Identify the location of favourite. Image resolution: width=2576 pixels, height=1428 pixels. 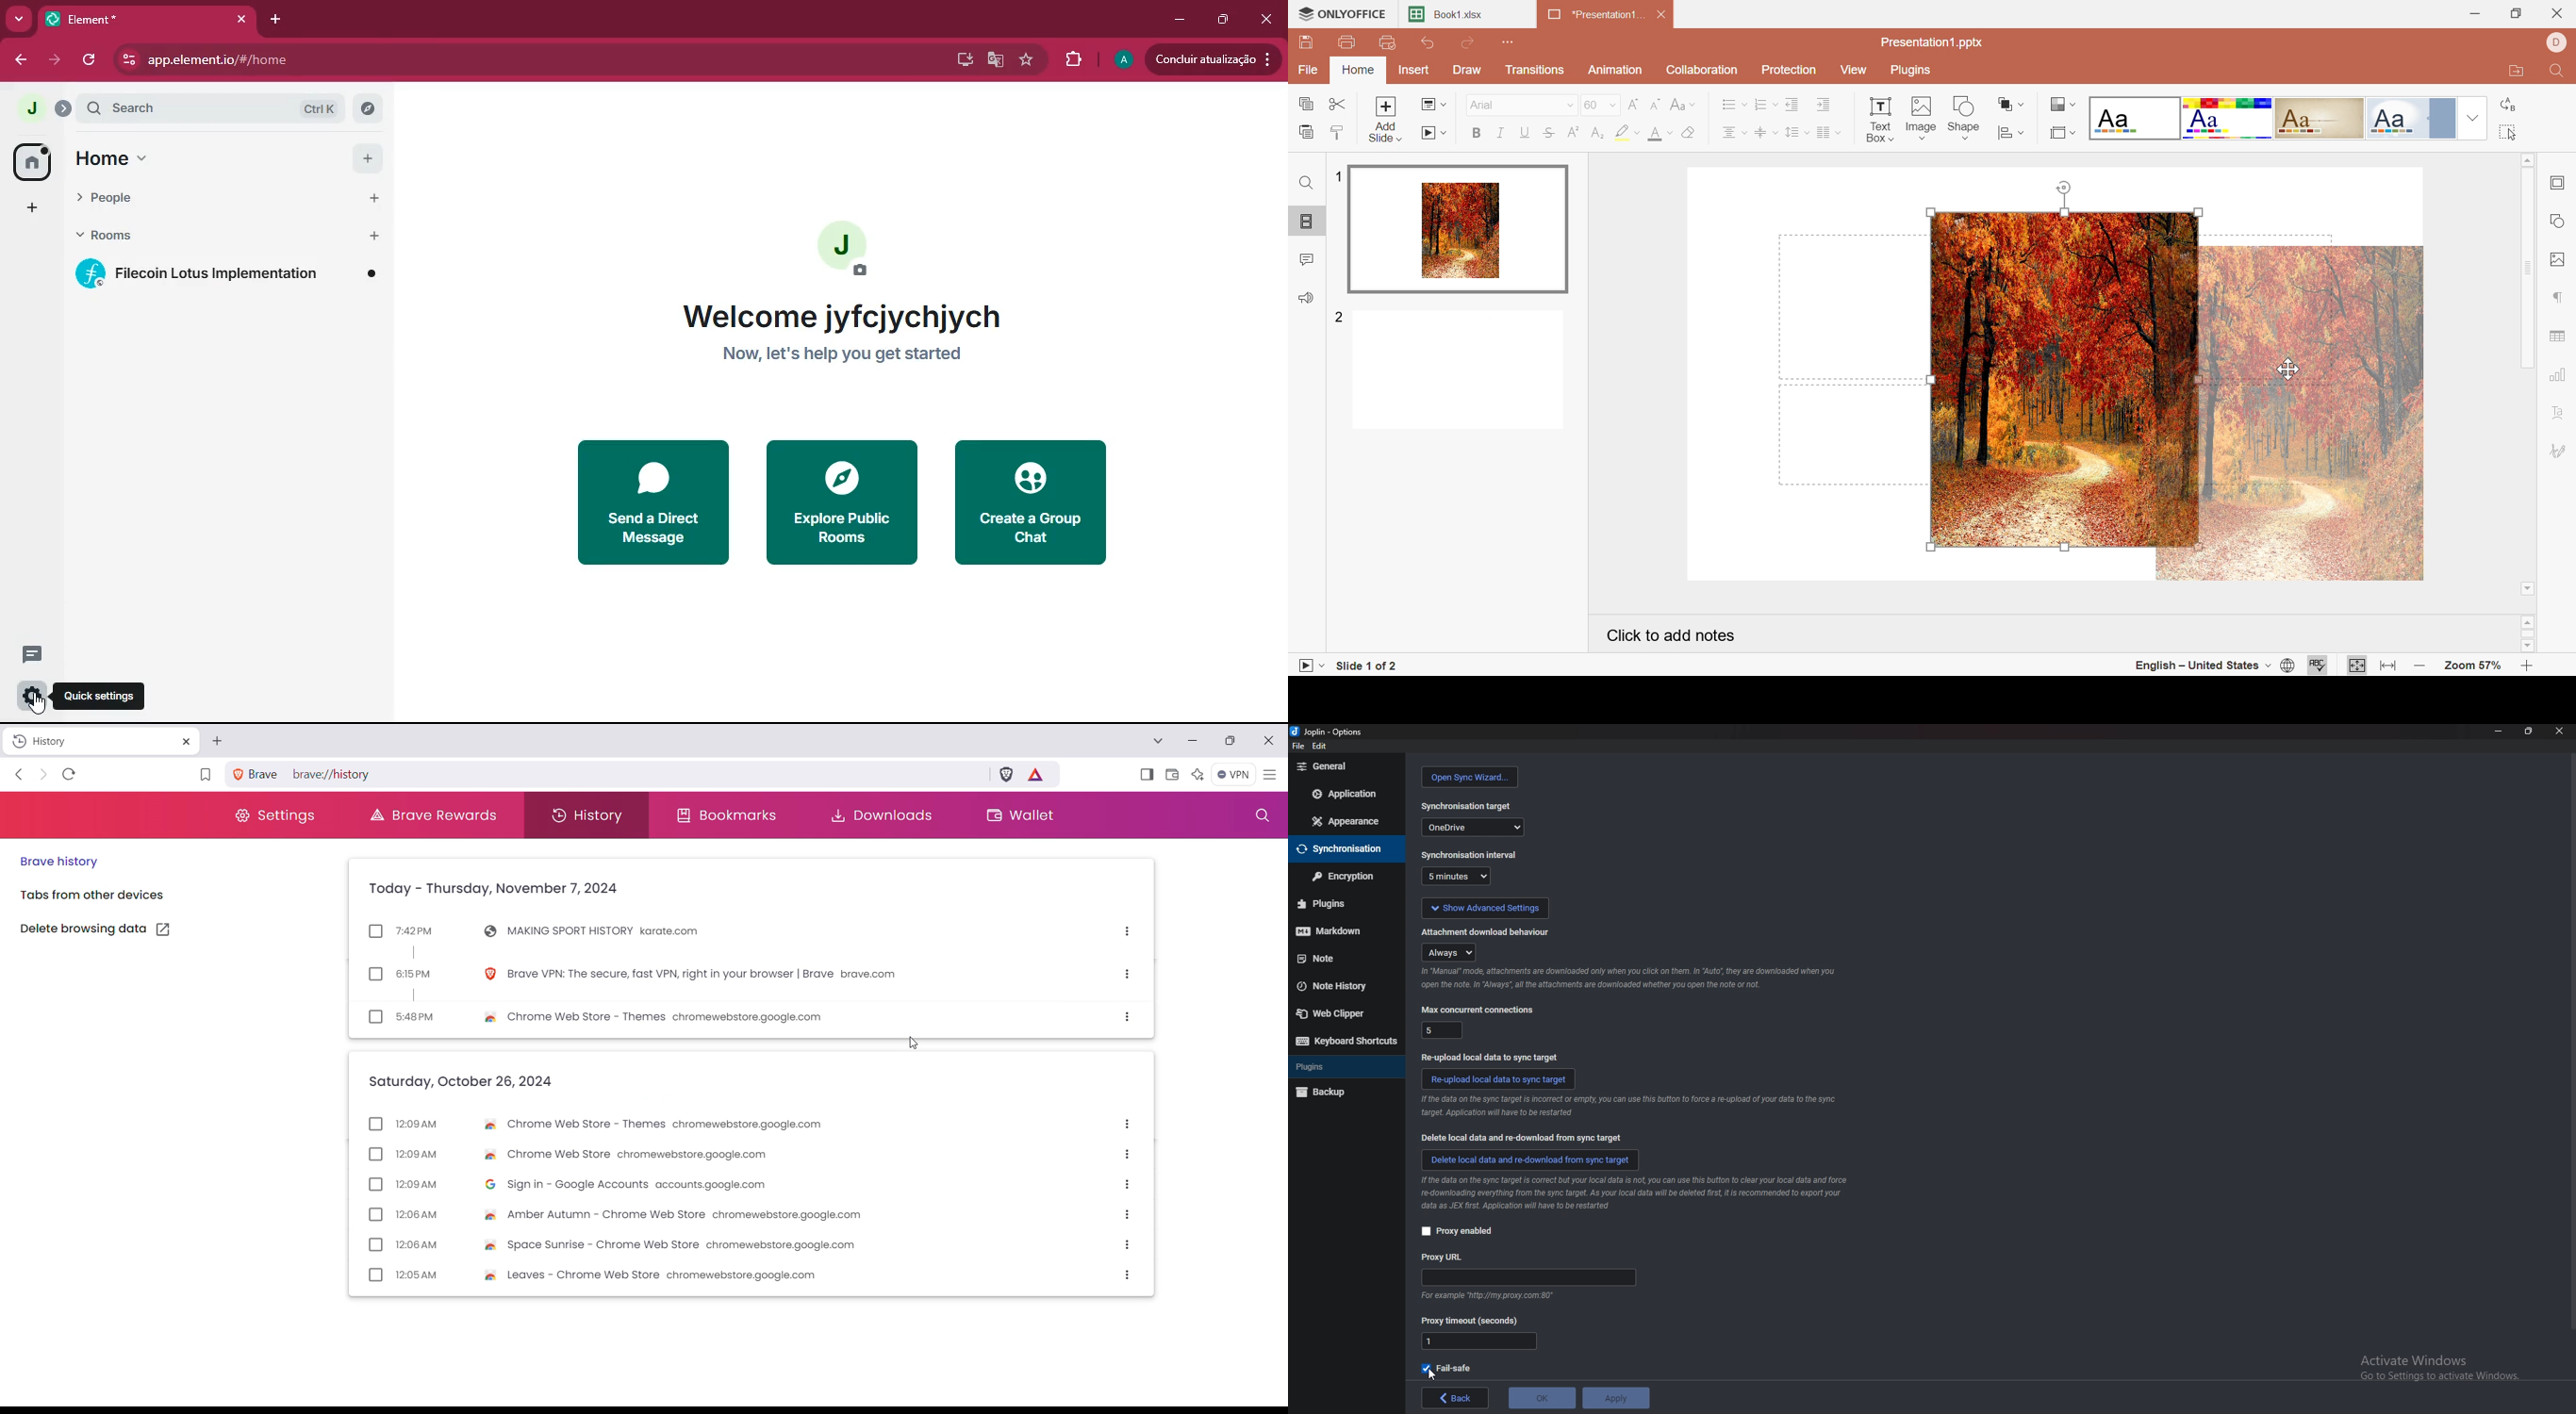
(1030, 60).